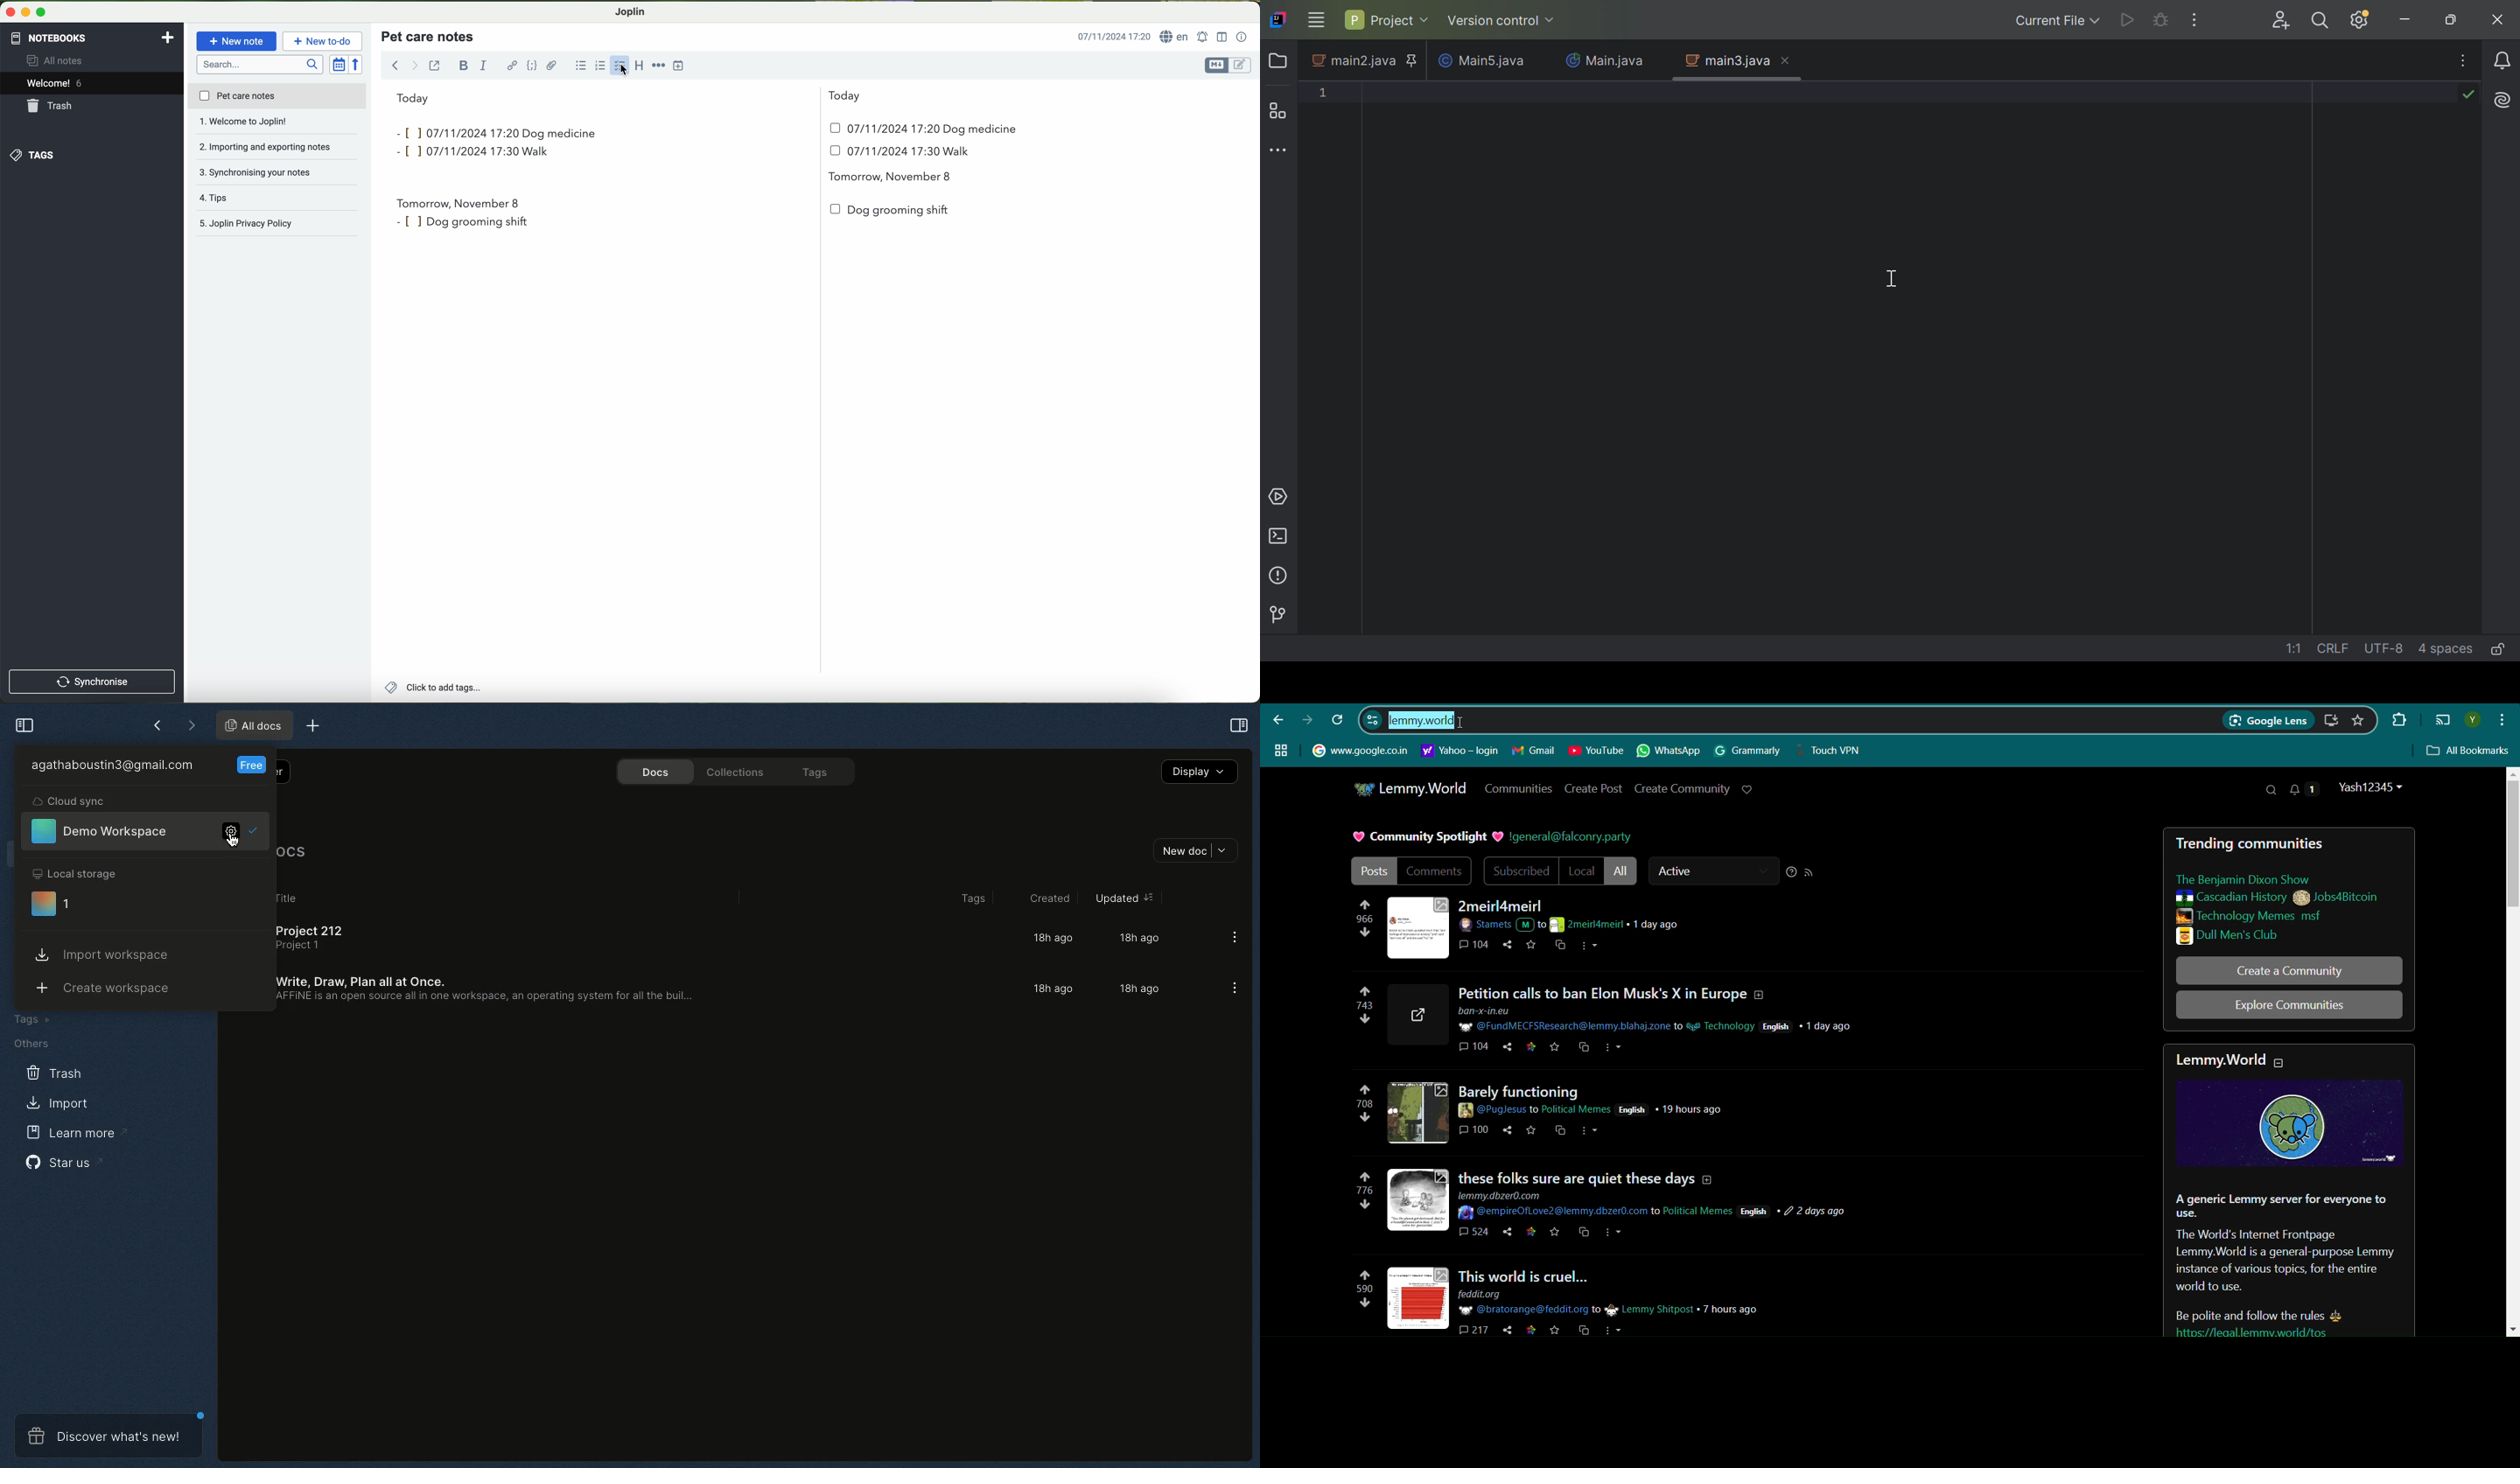  What do you see at coordinates (2502, 101) in the screenshot?
I see `AI Assistant` at bounding box center [2502, 101].